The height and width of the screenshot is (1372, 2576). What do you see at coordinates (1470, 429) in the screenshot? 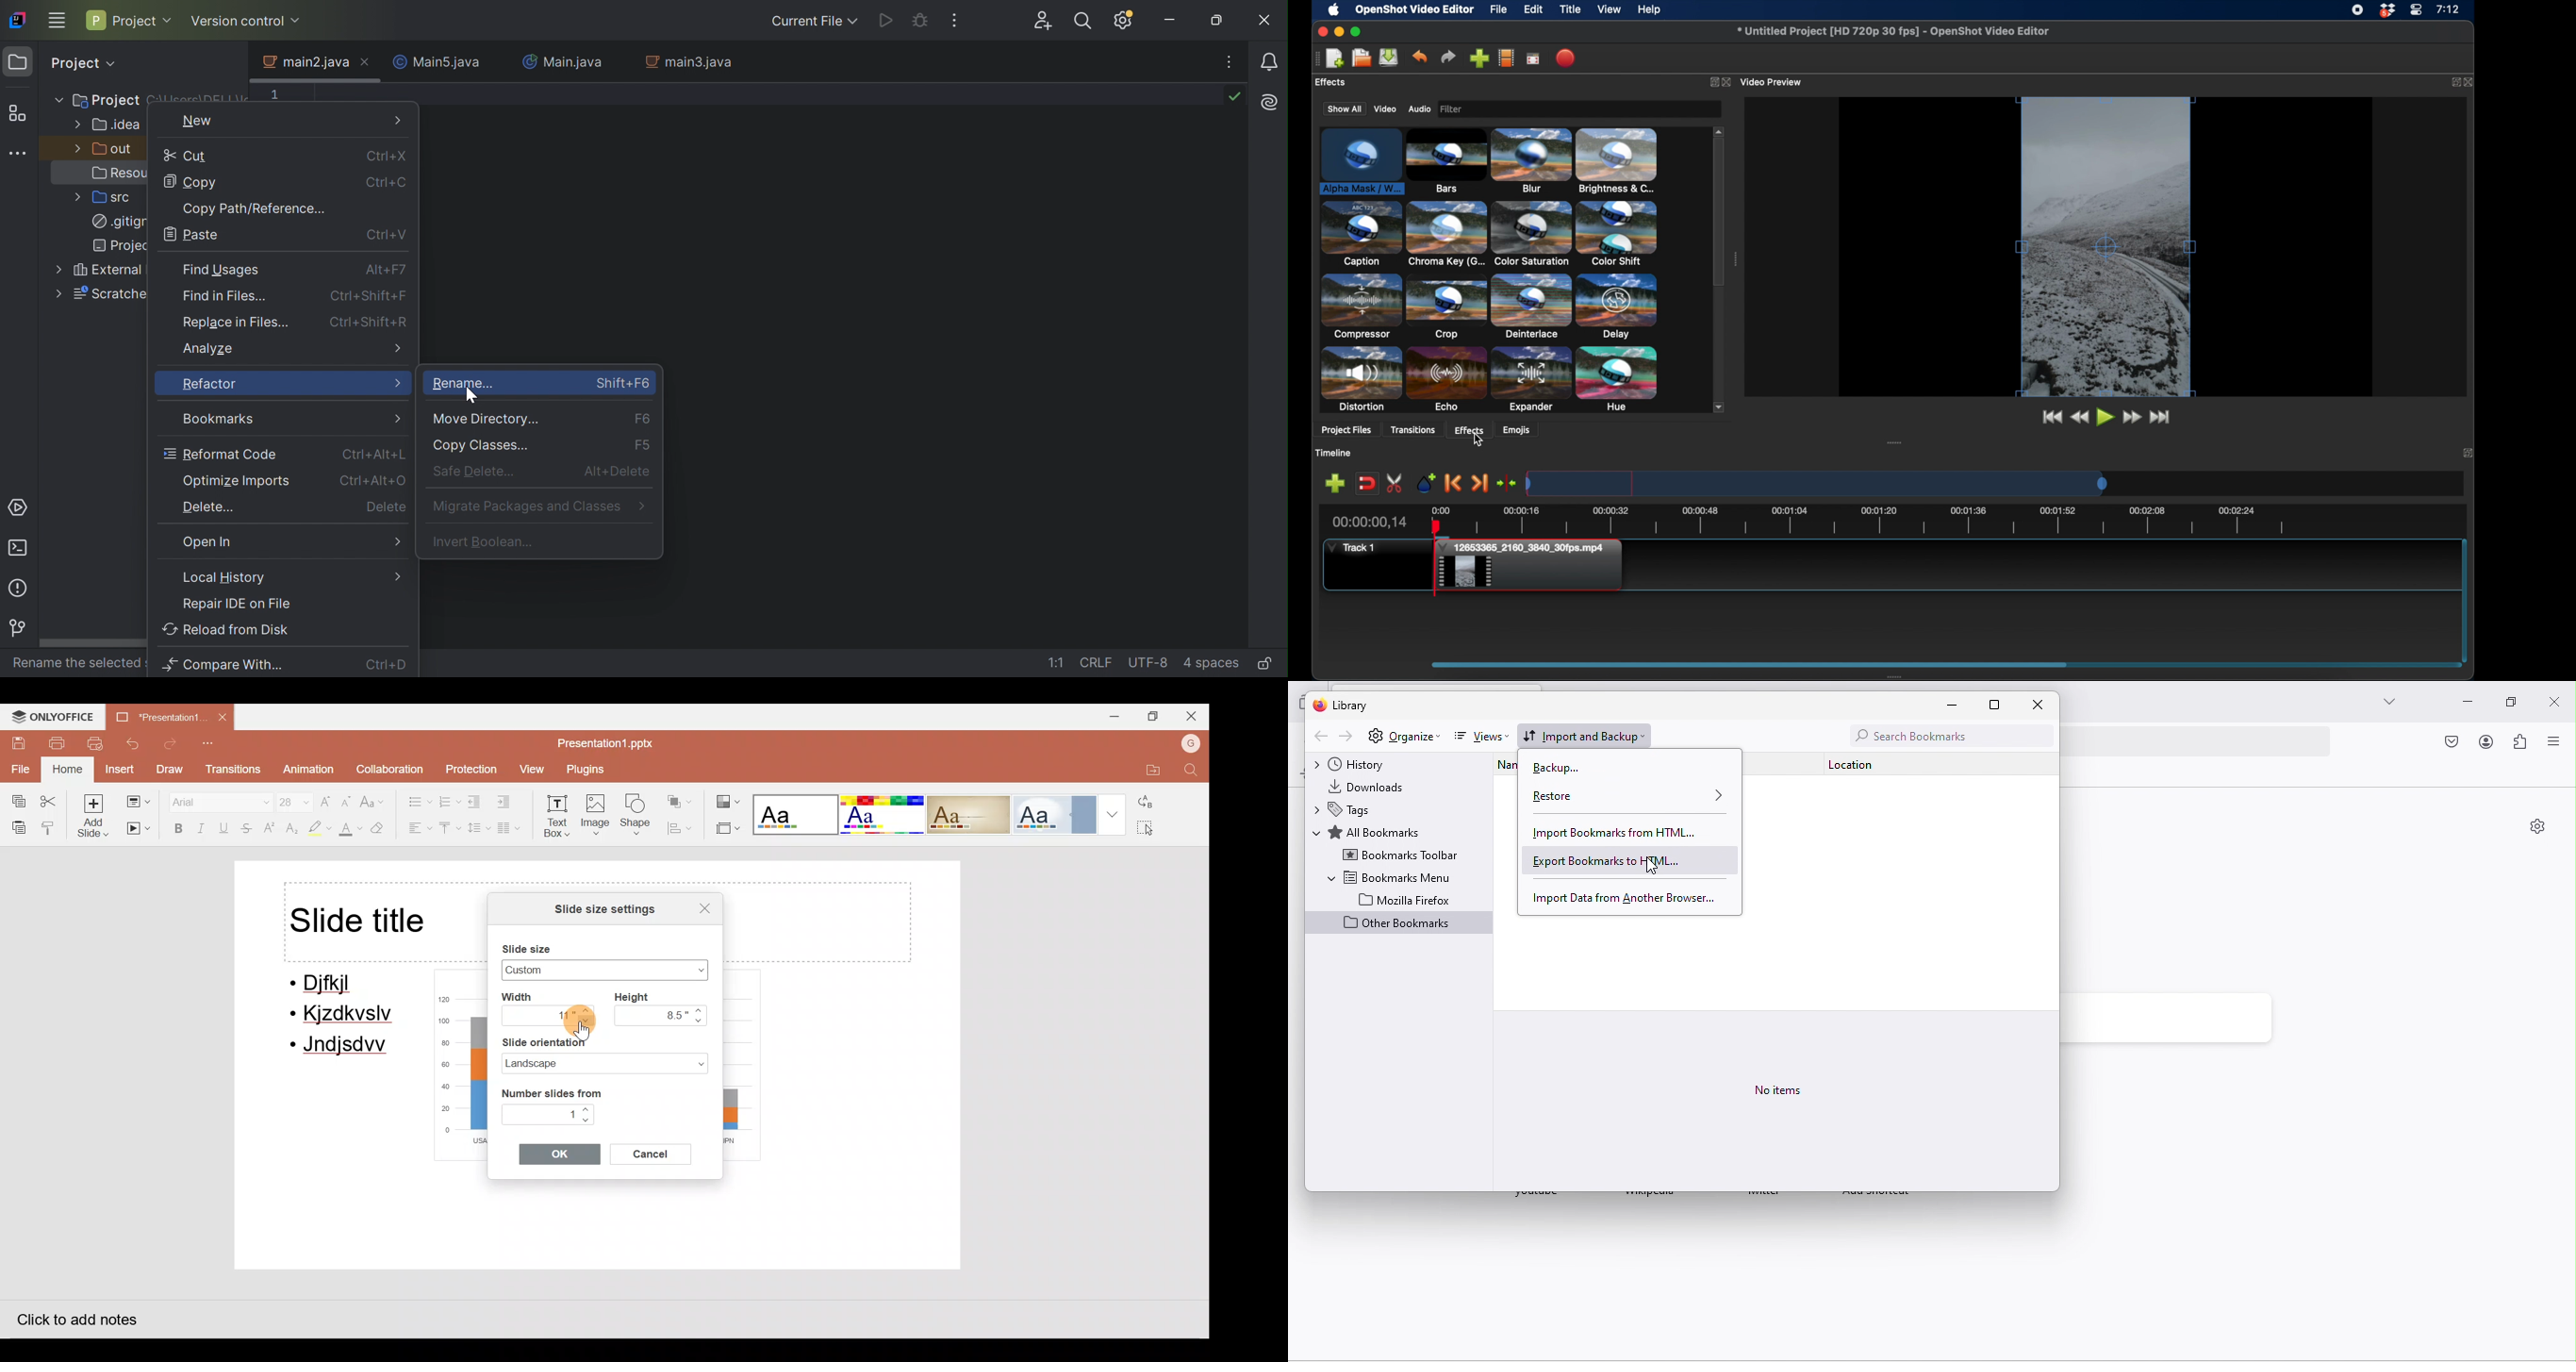
I see `effects` at bounding box center [1470, 429].